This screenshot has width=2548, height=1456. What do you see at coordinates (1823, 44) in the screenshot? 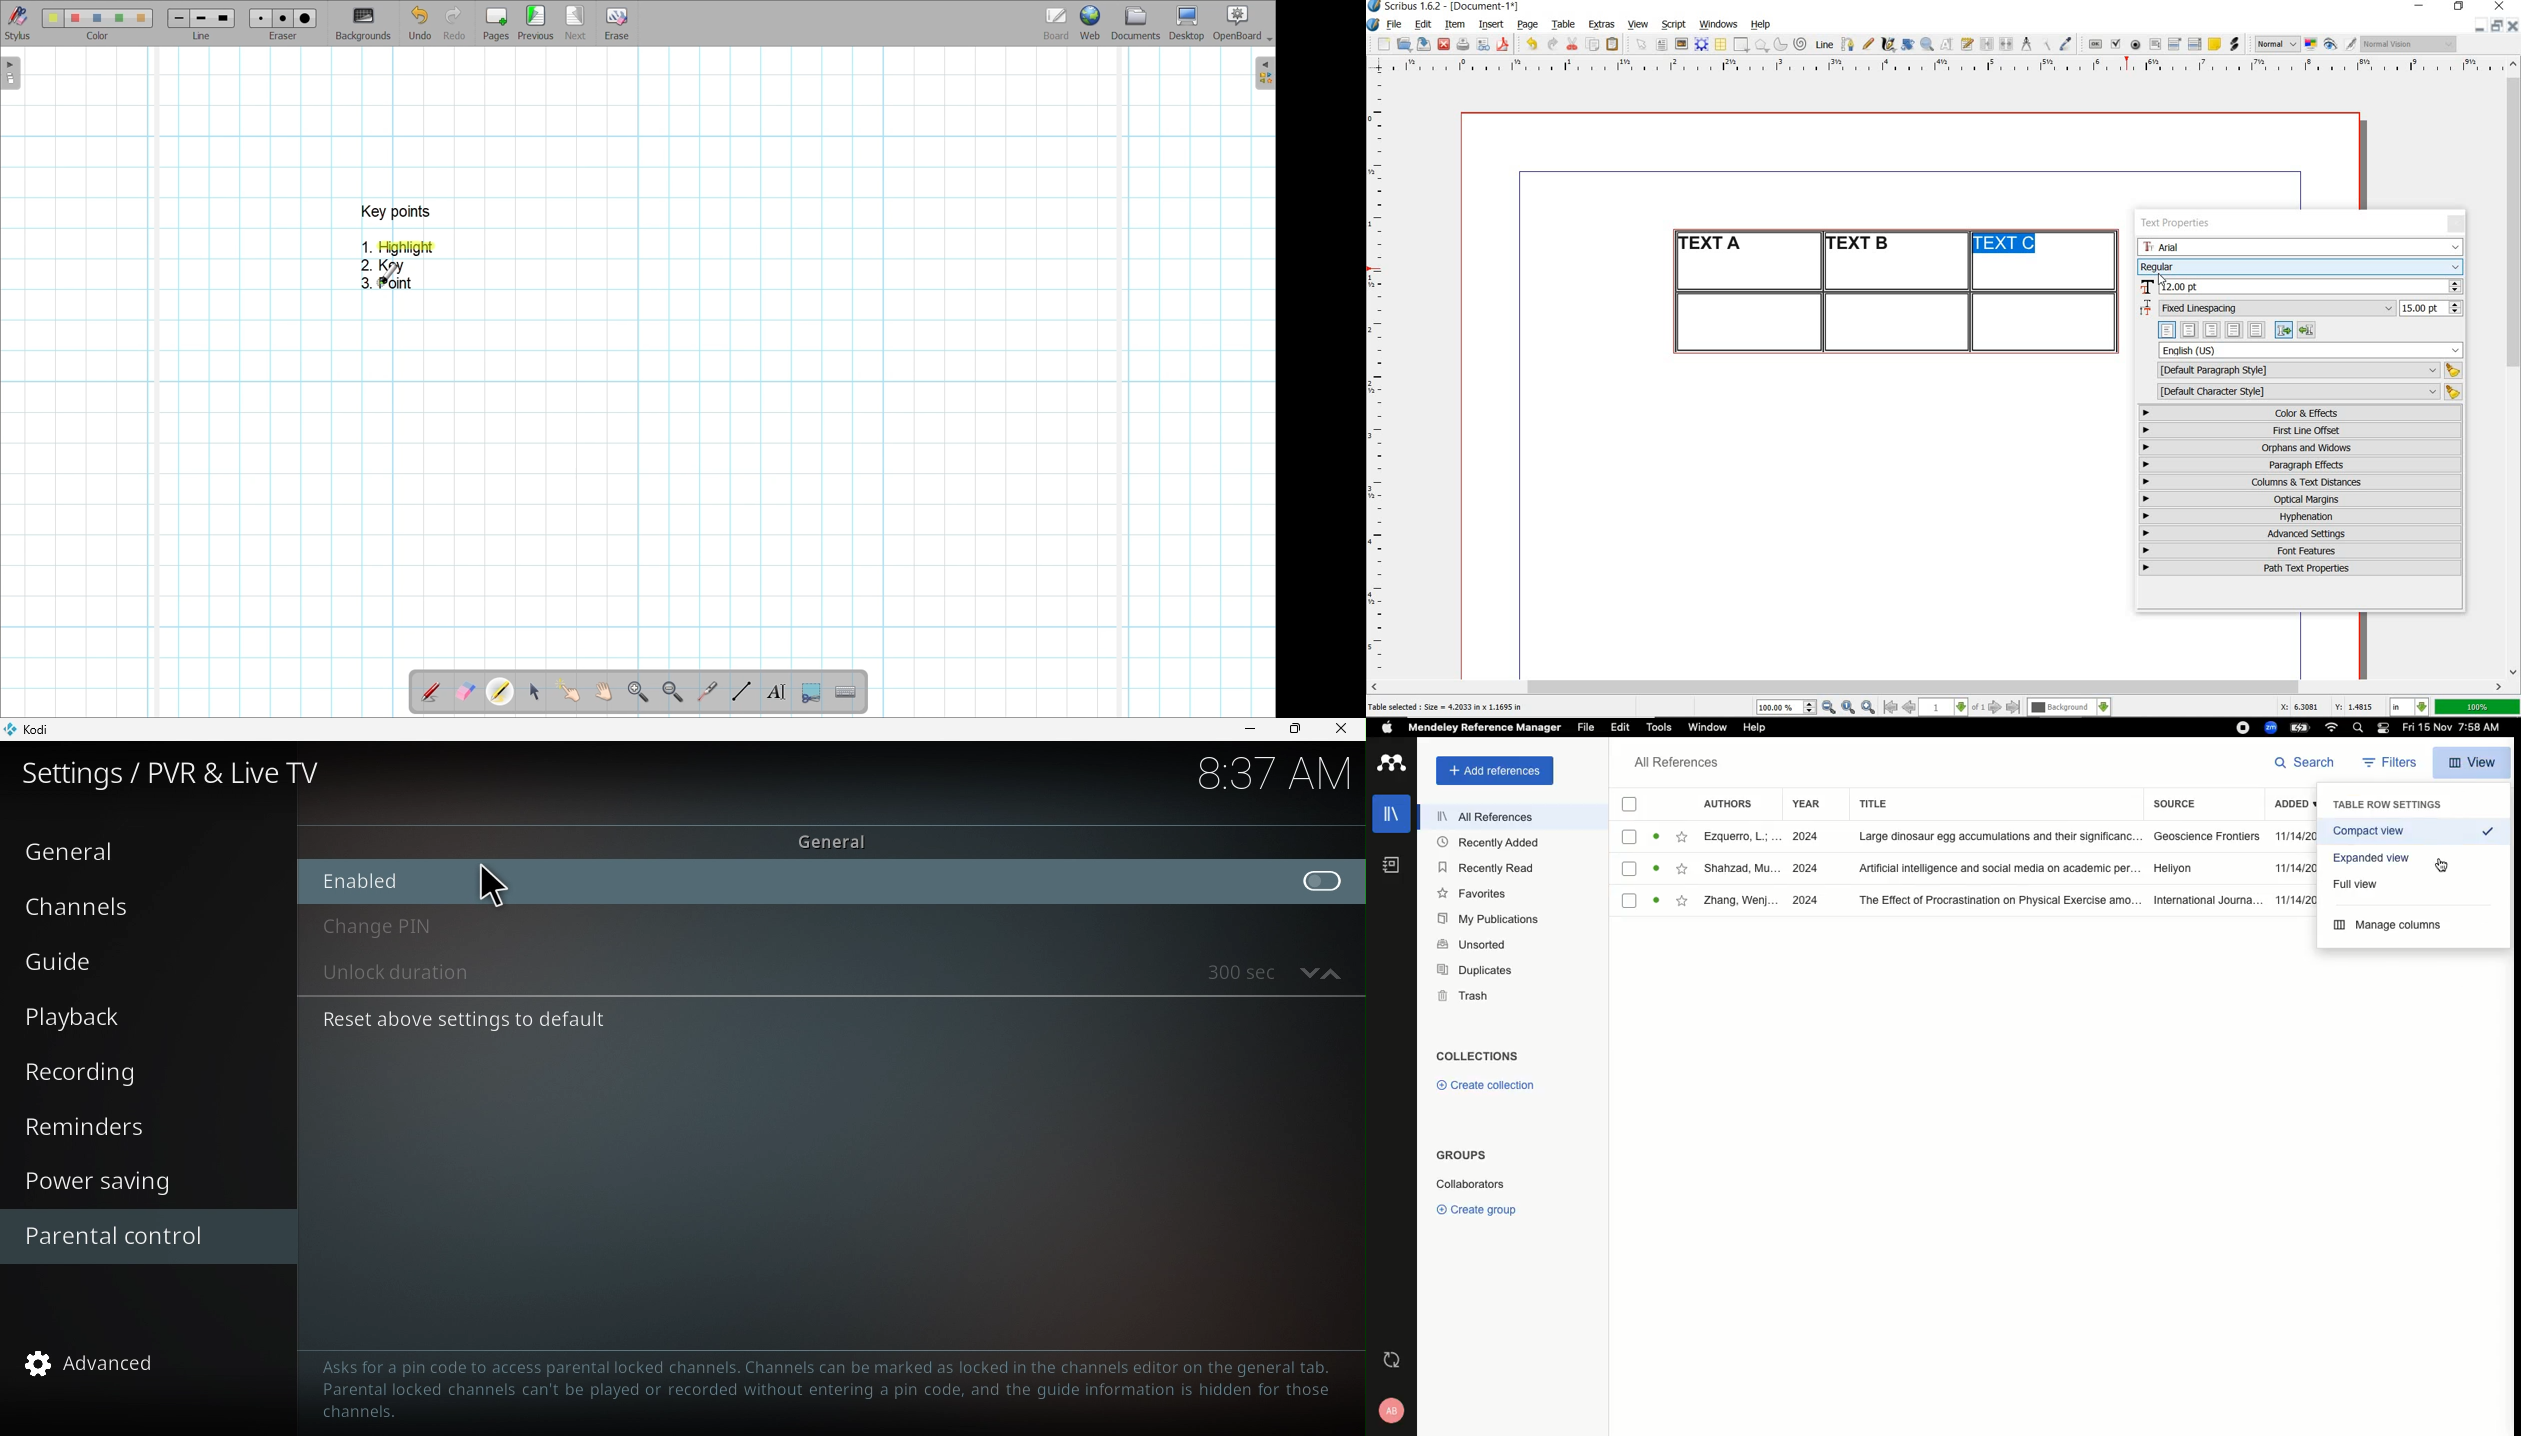
I see `line` at bounding box center [1823, 44].